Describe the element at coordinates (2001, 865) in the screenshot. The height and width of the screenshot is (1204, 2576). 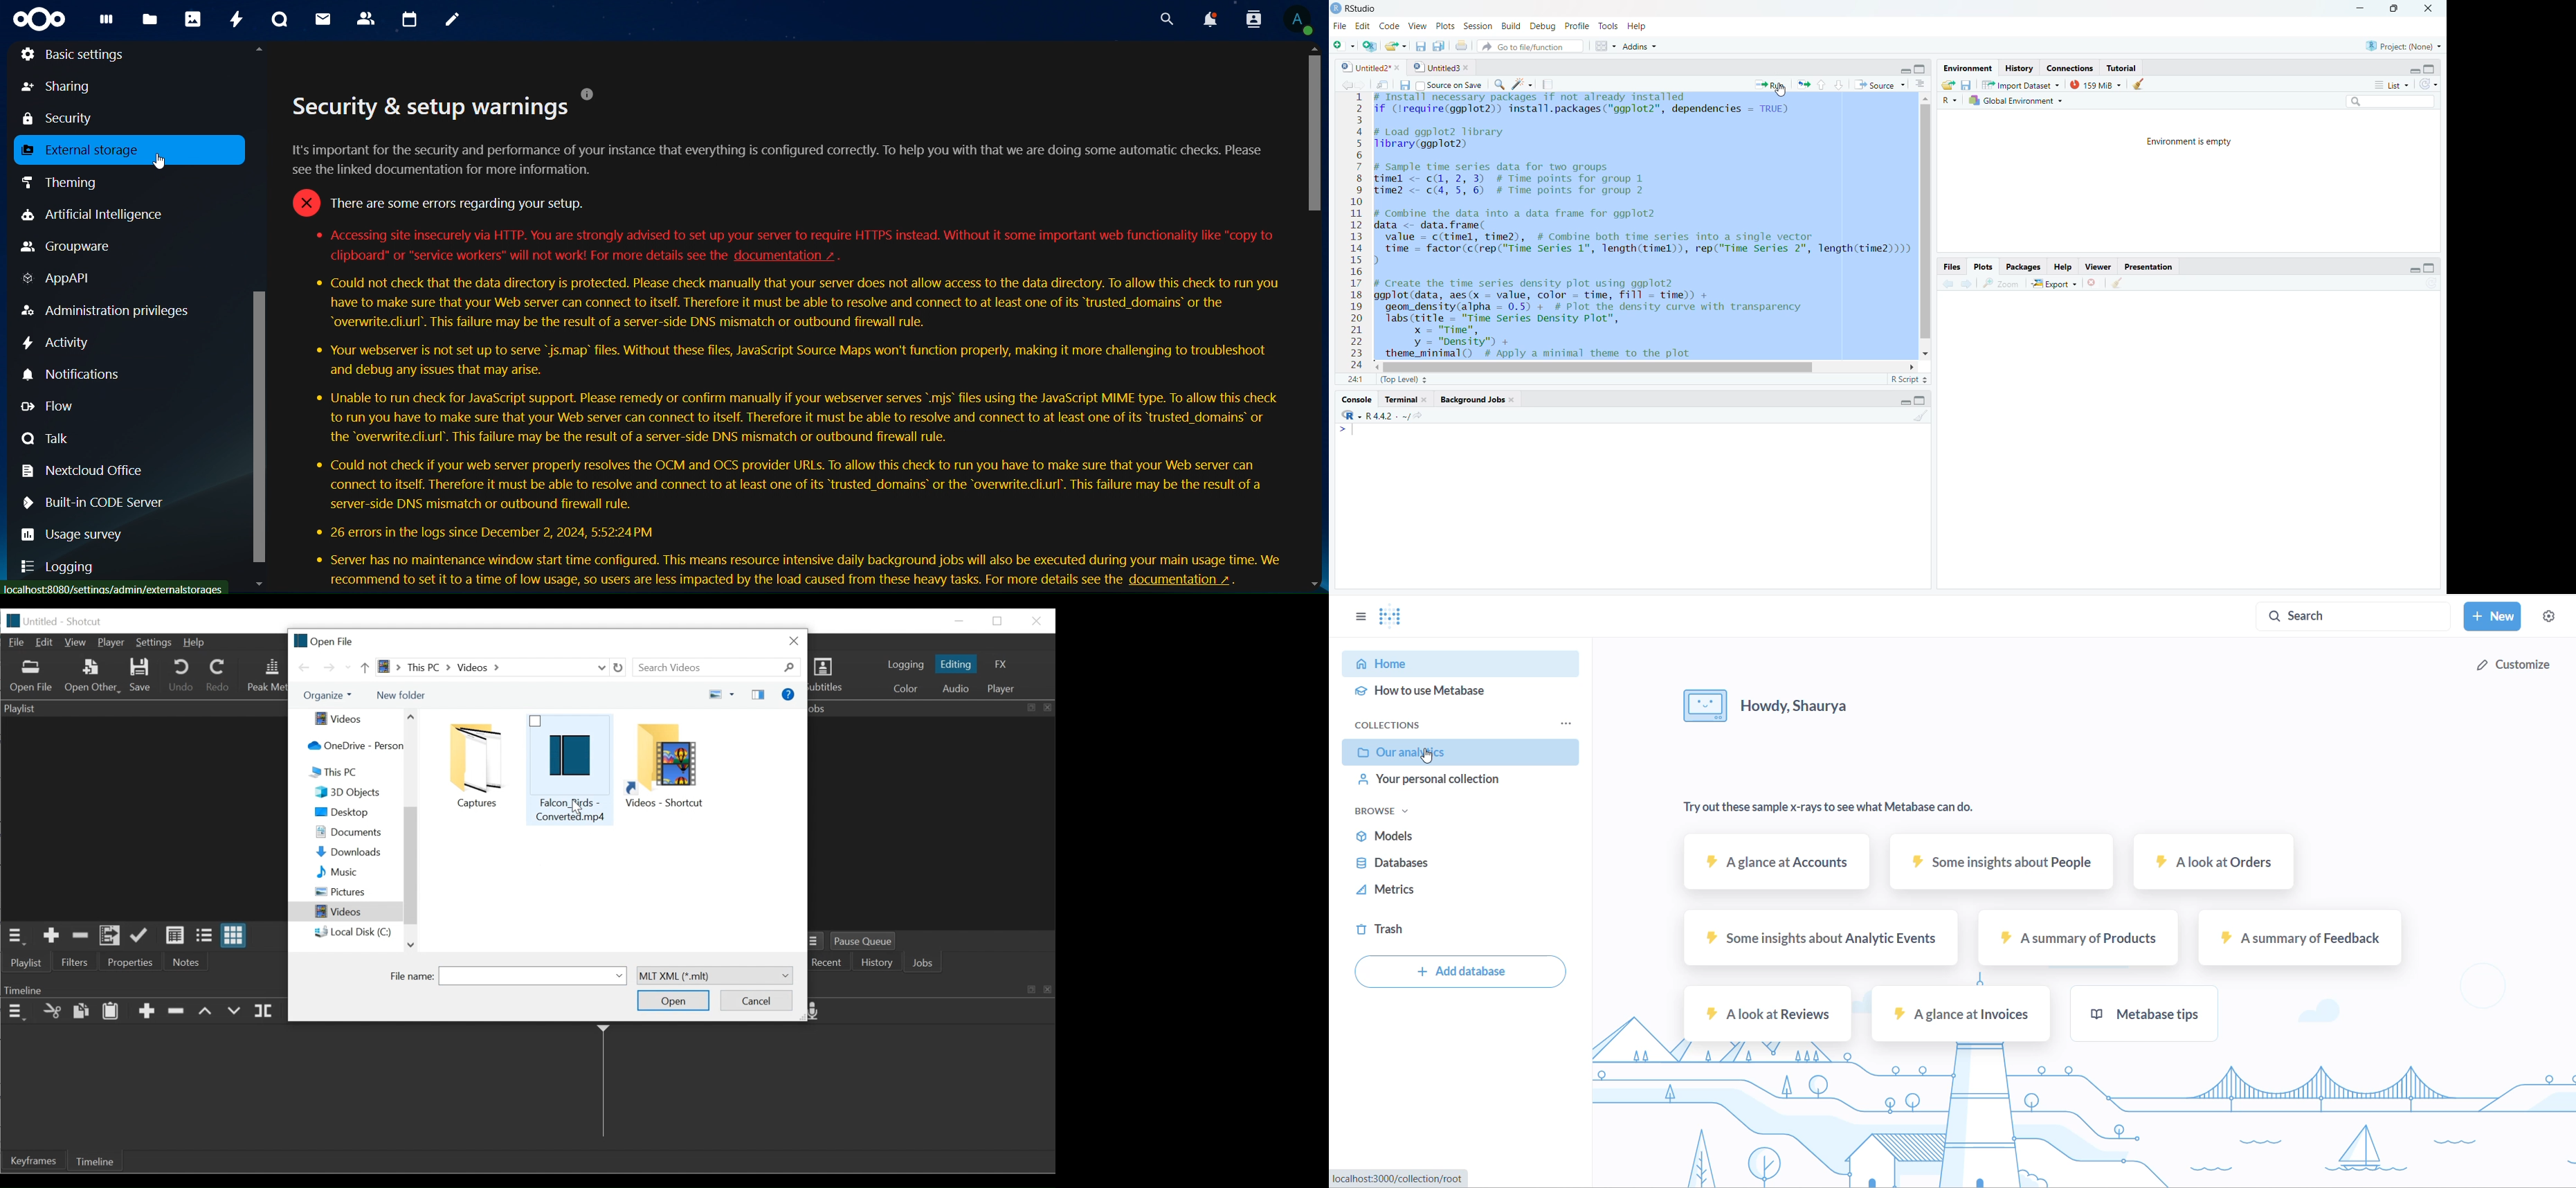
I see `some insights about people` at that location.